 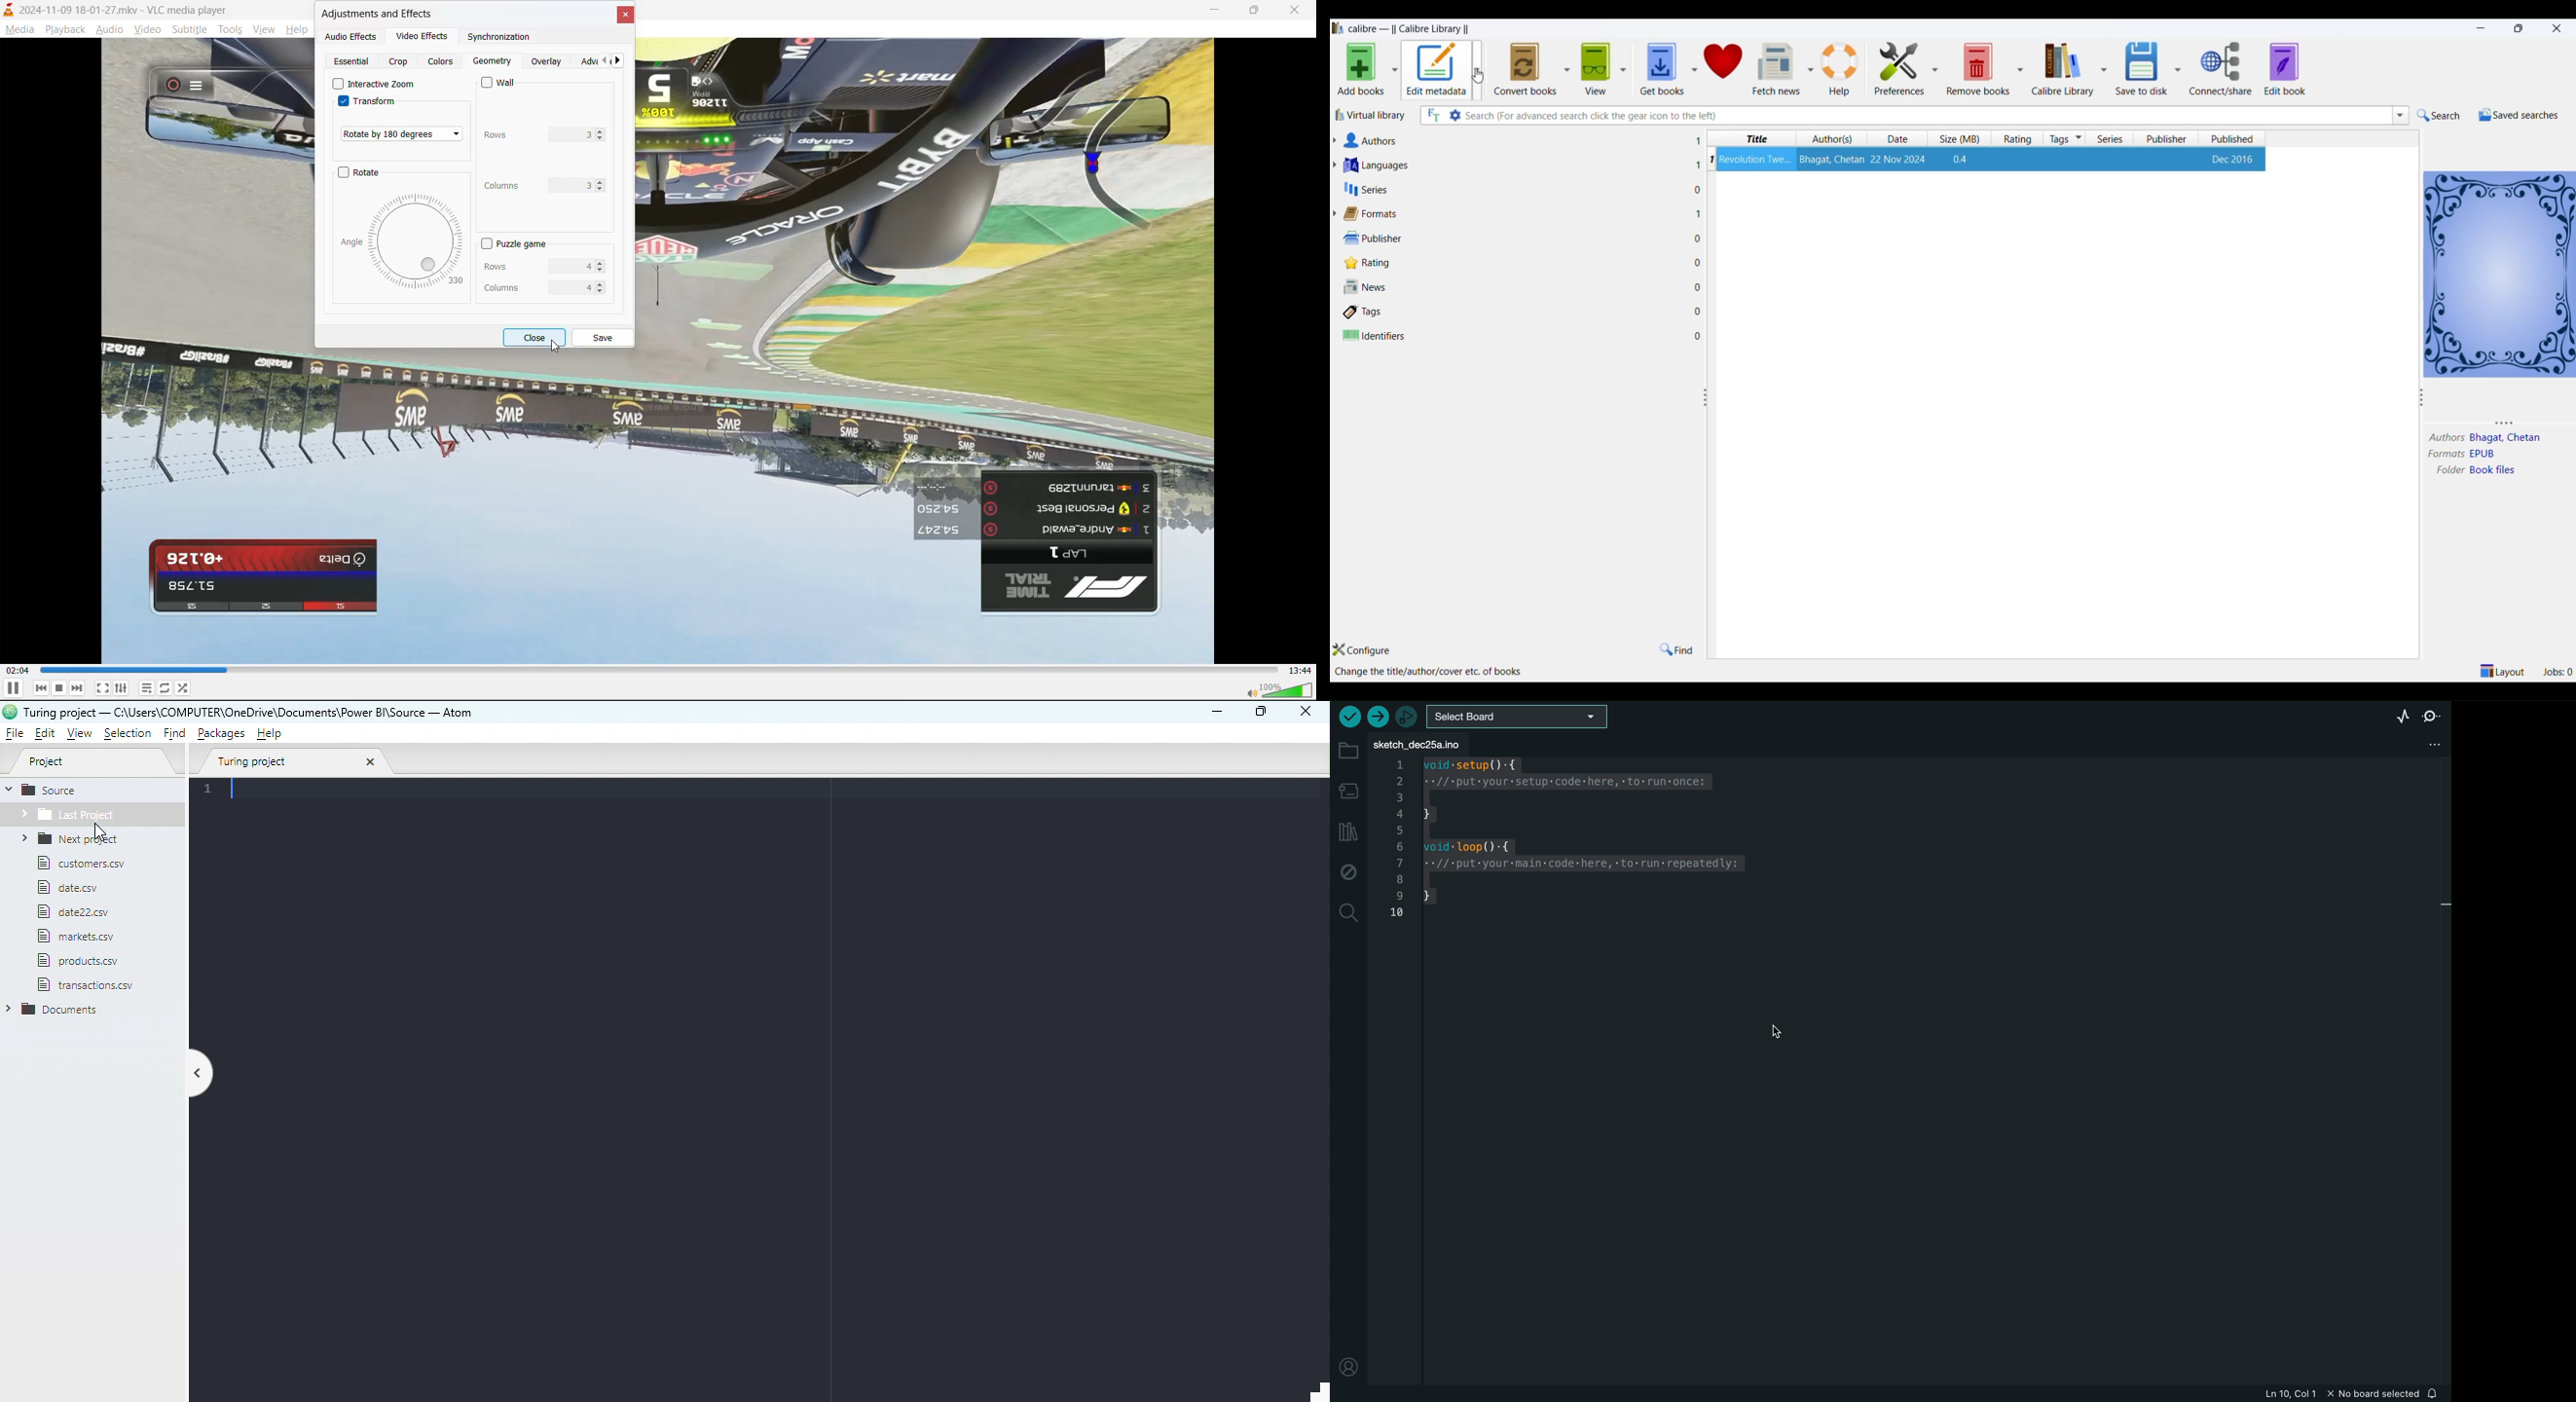 What do you see at coordinates (608, 62) in the screenshot?
I see `pervious` at bounding box center [608, 62].